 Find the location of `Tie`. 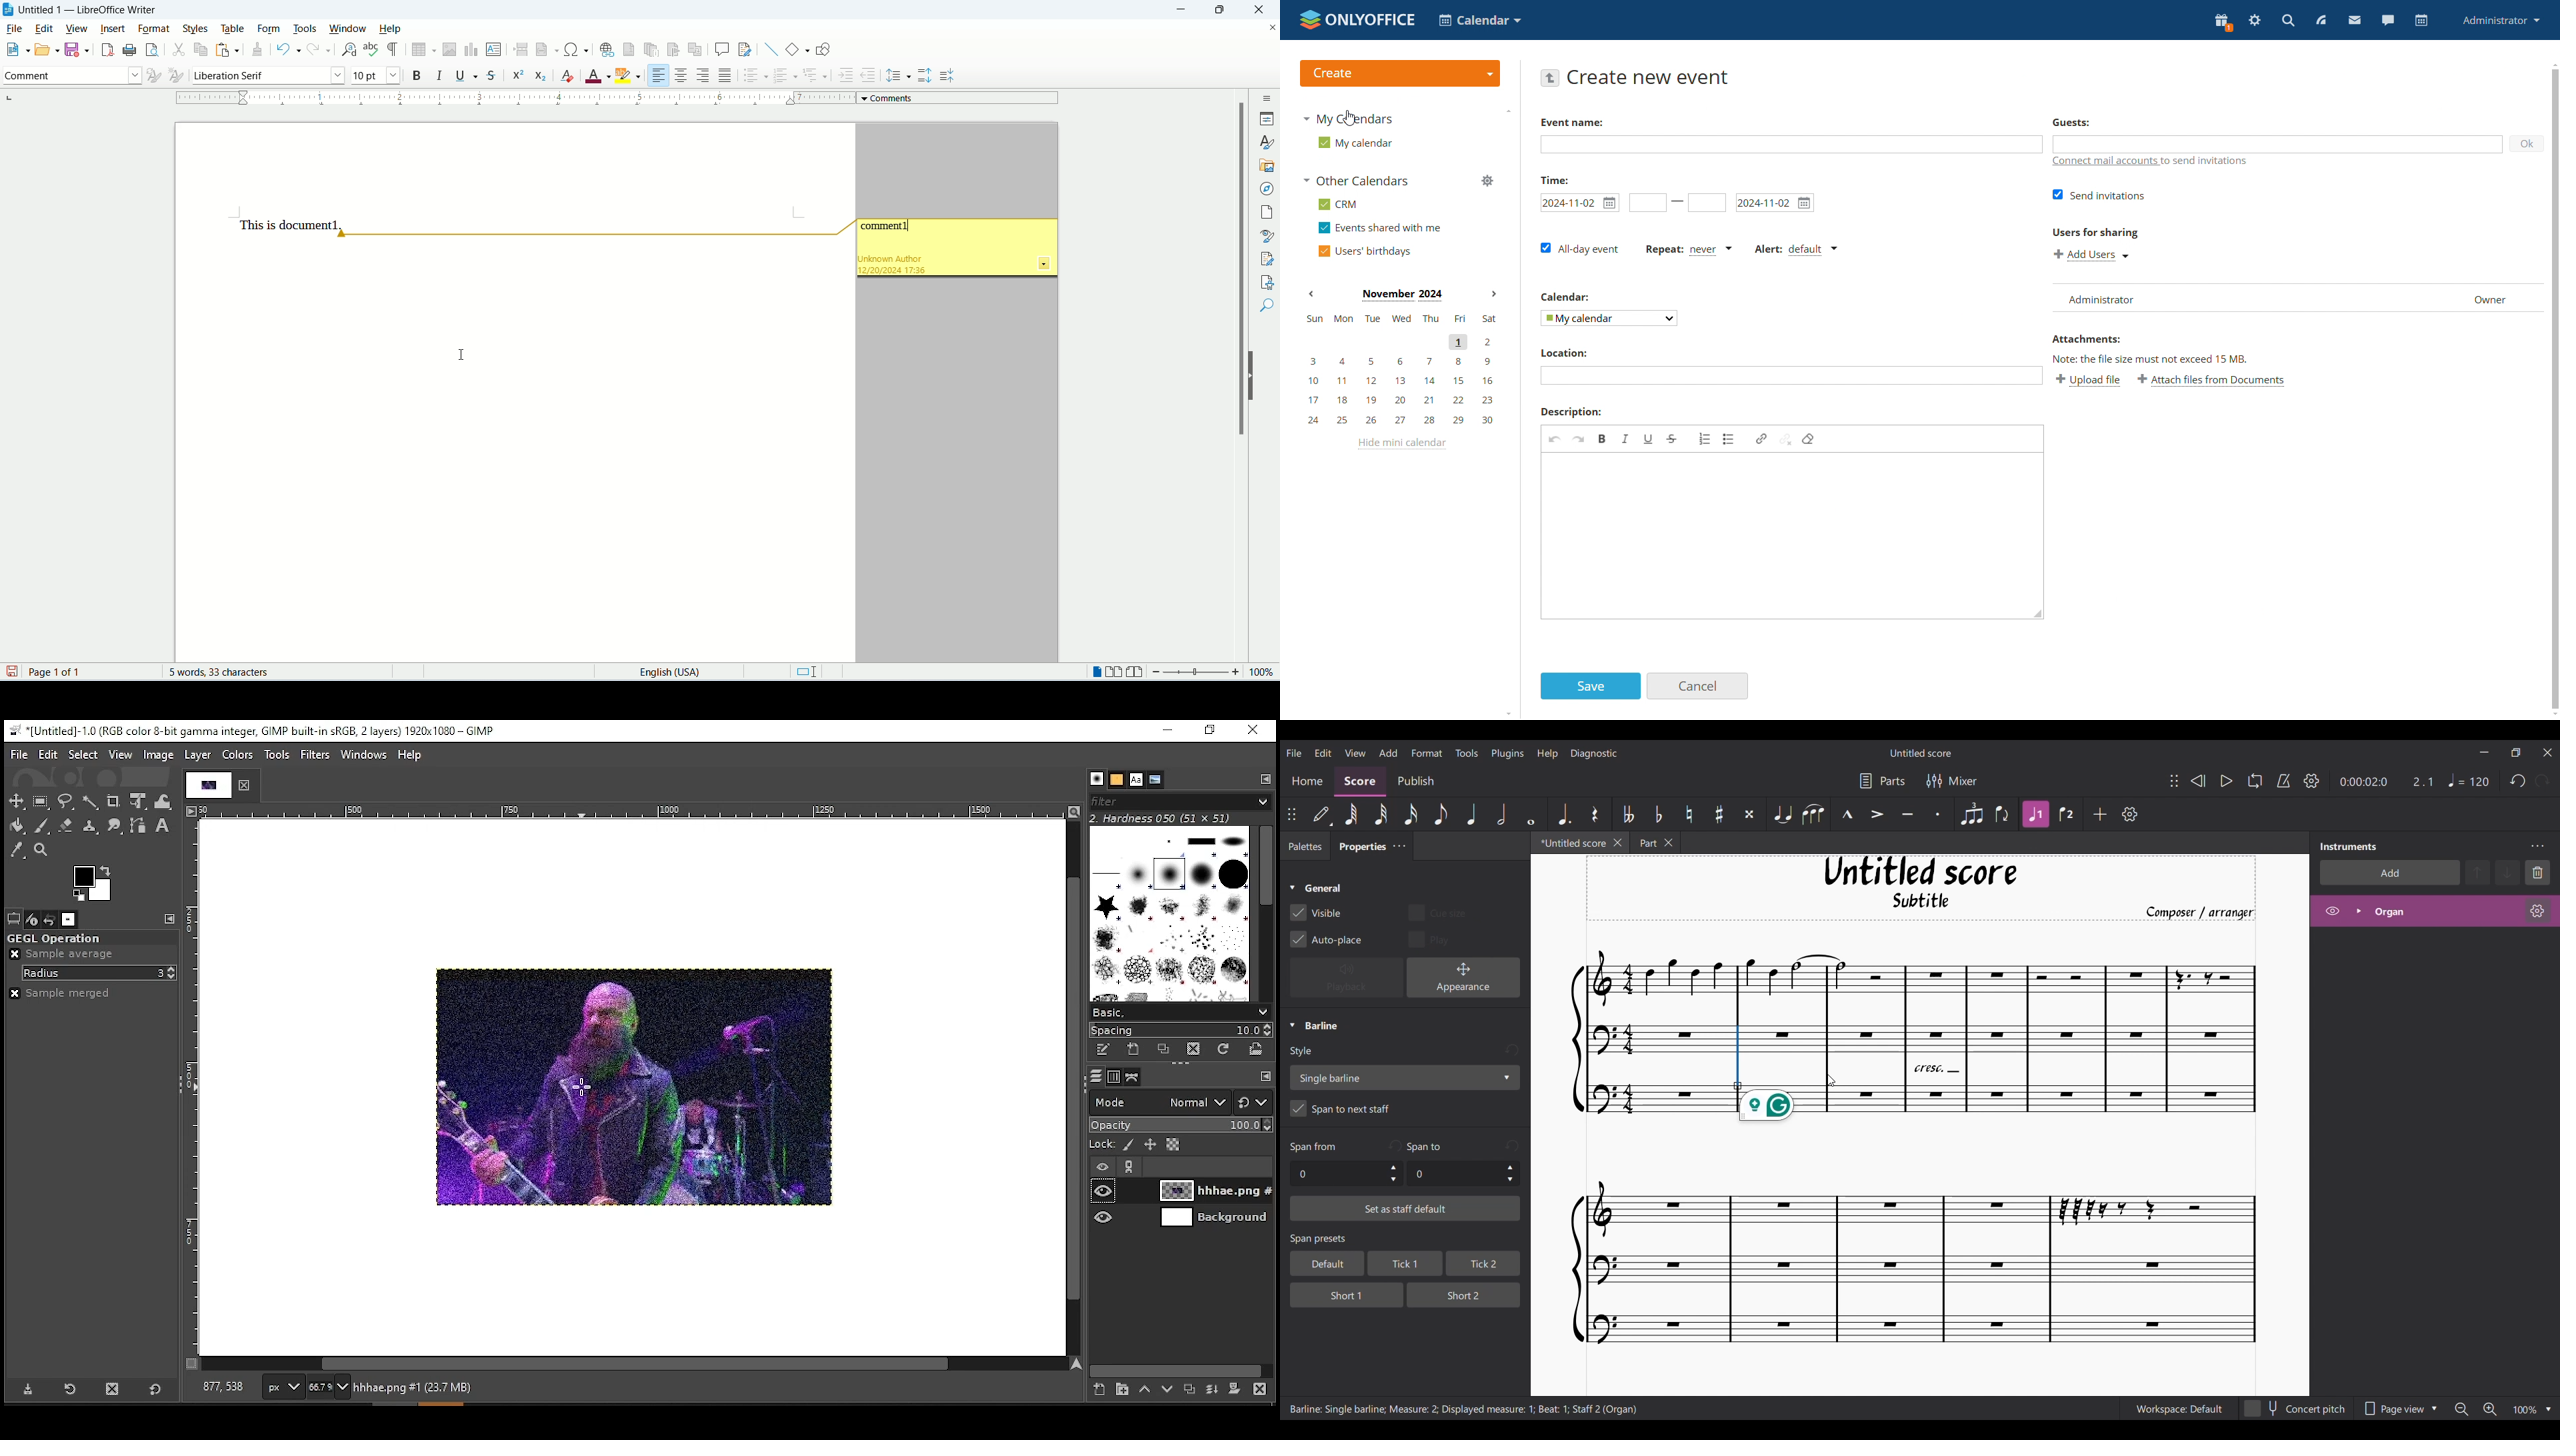

Tie is located at coordinates (1782, 814).